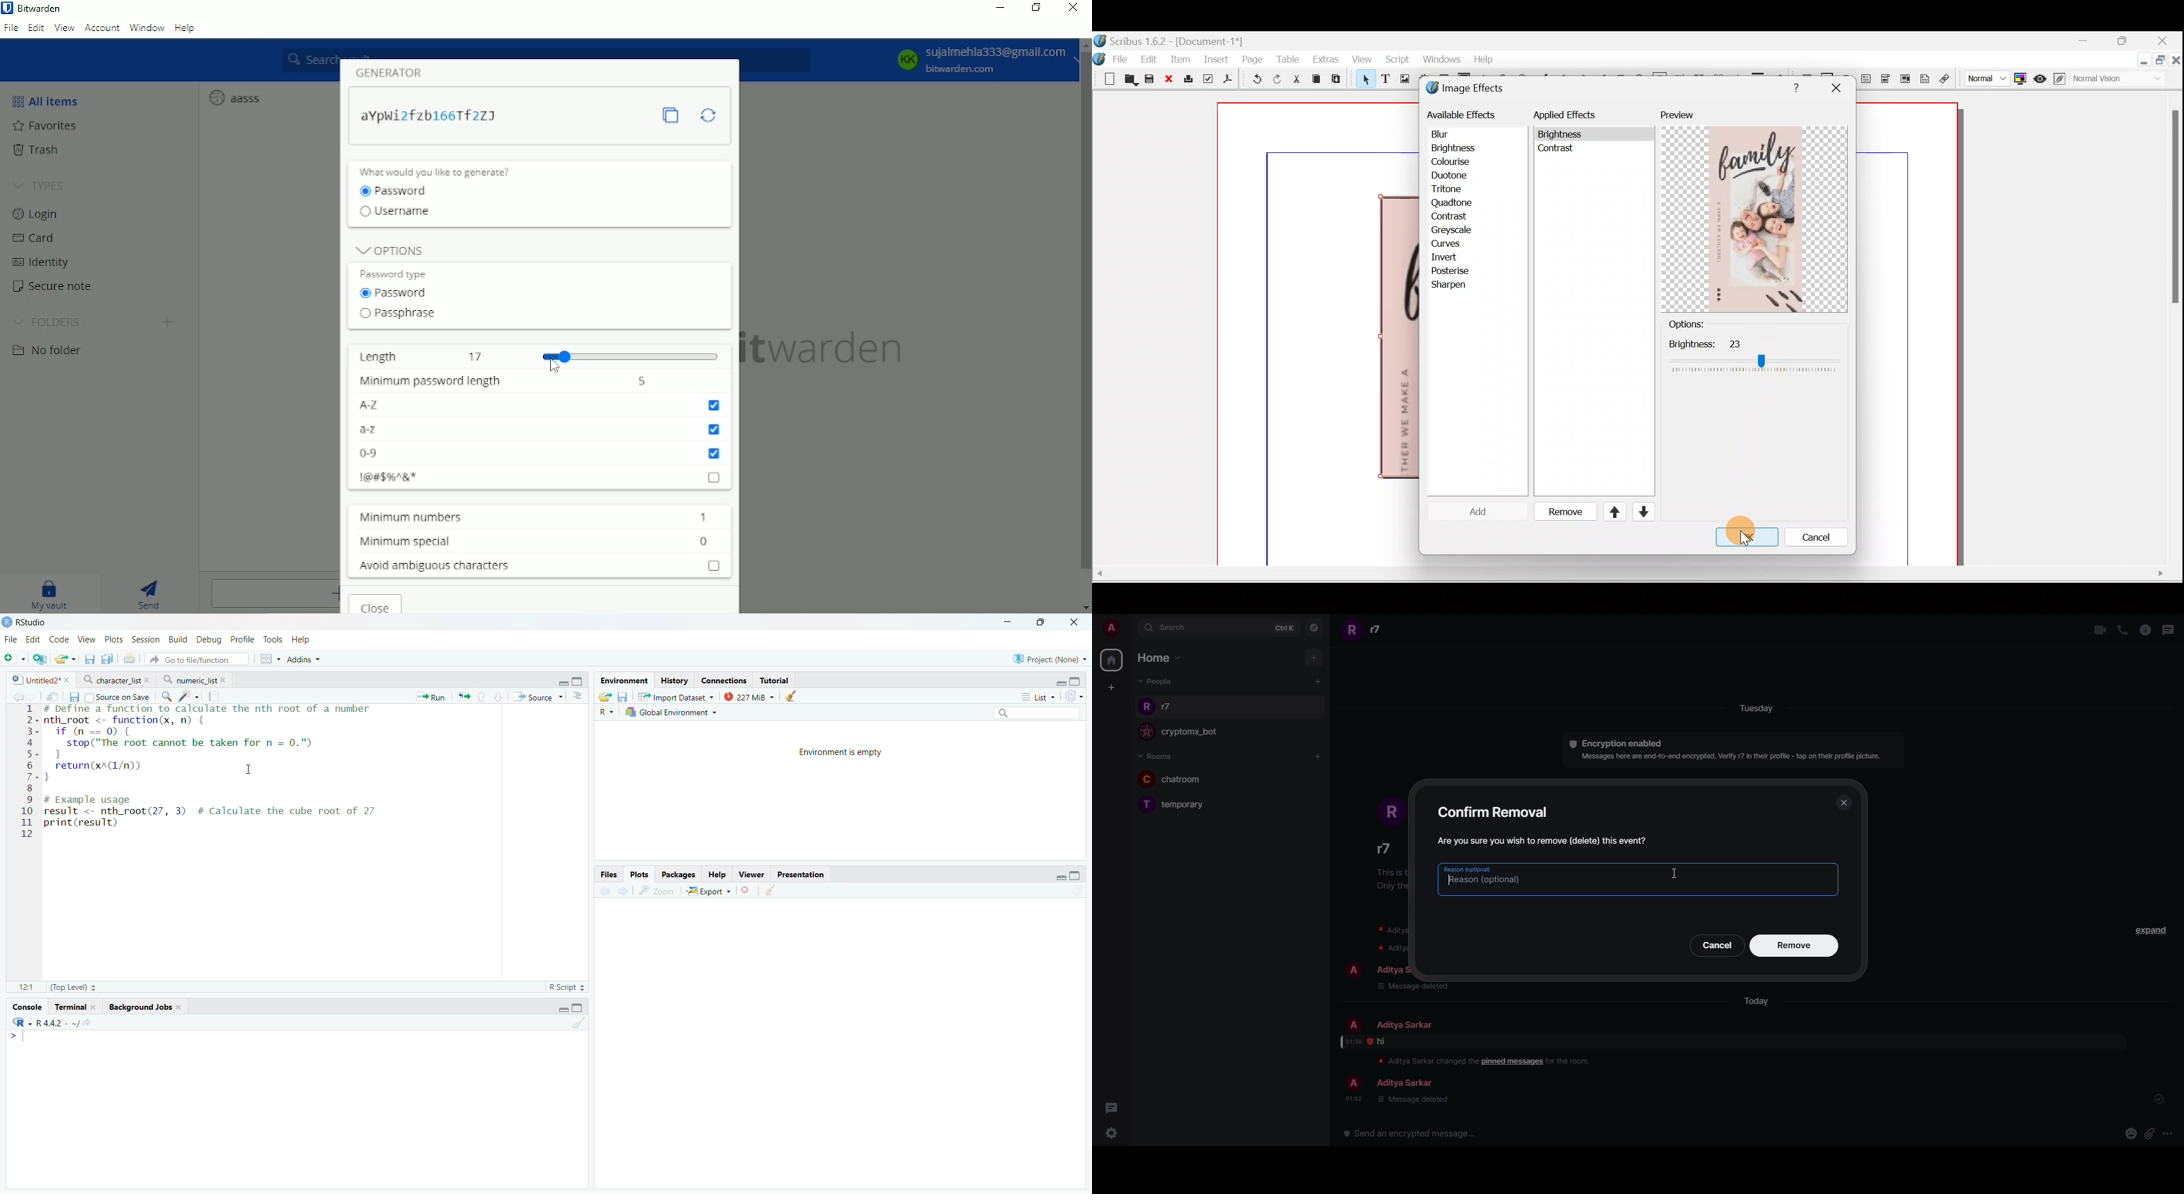 This screenshot has width=2184, height=1204. I want to click on Blur, so click(1451, 135).